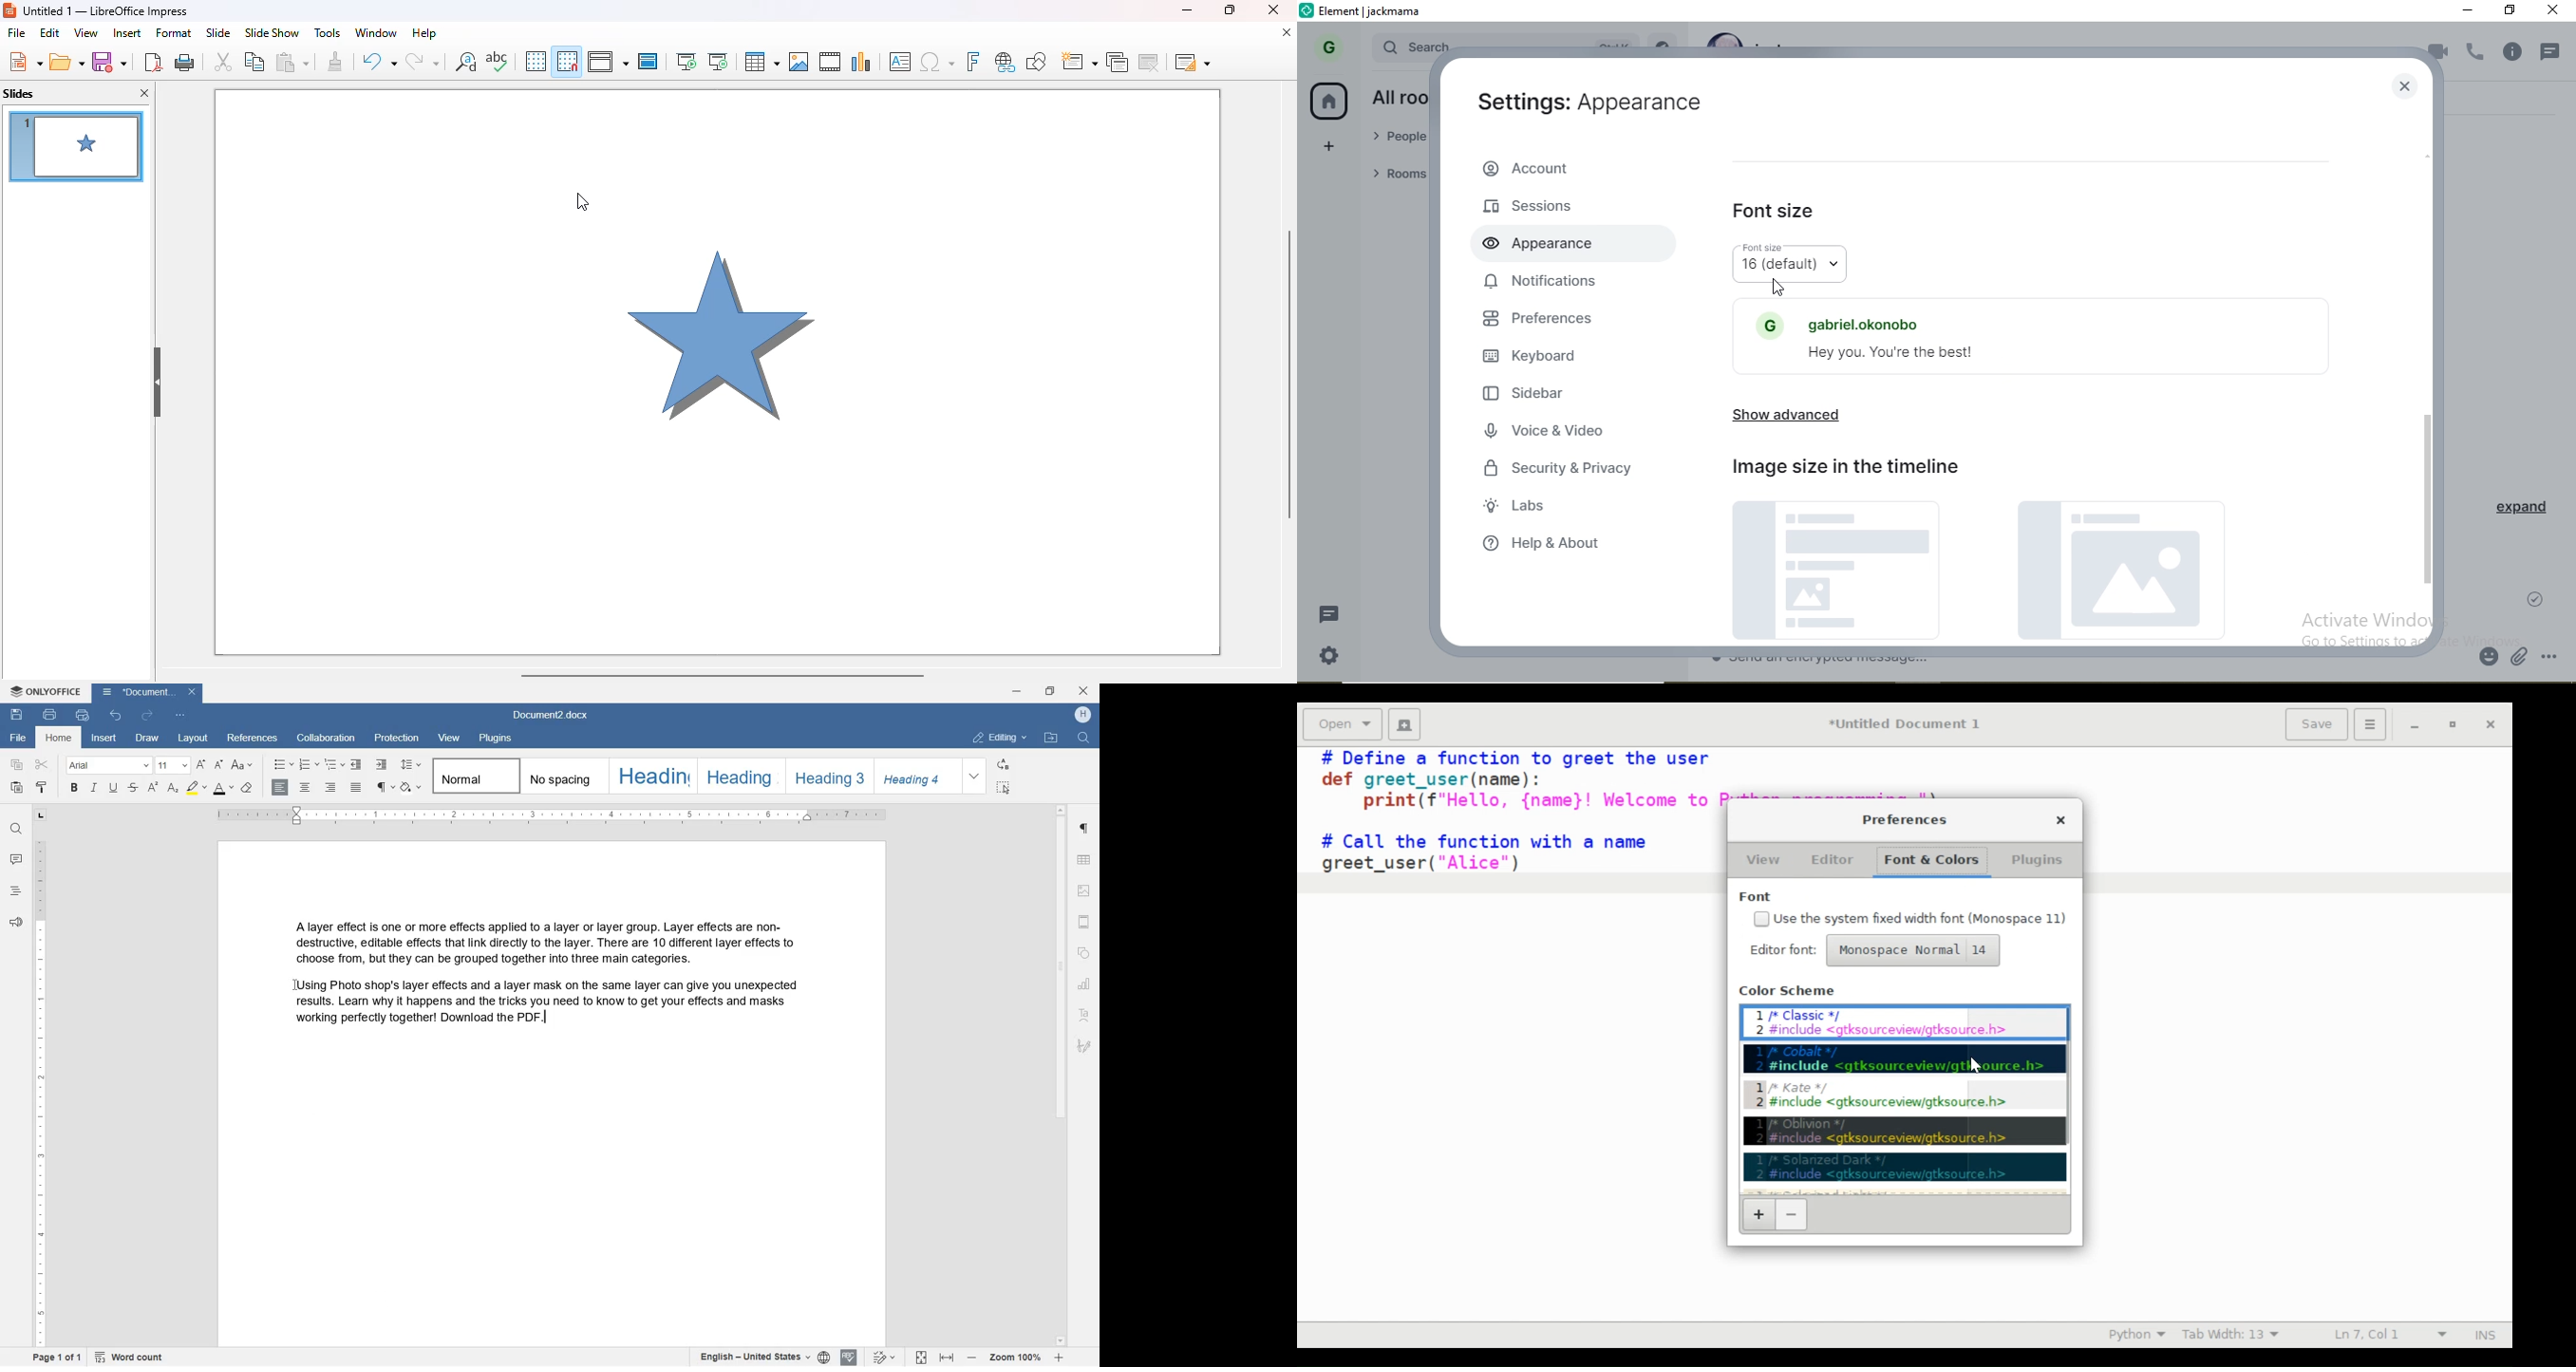  Describe the element at coordinates (2517, 52) in the screenshot. I see `info` at that location.